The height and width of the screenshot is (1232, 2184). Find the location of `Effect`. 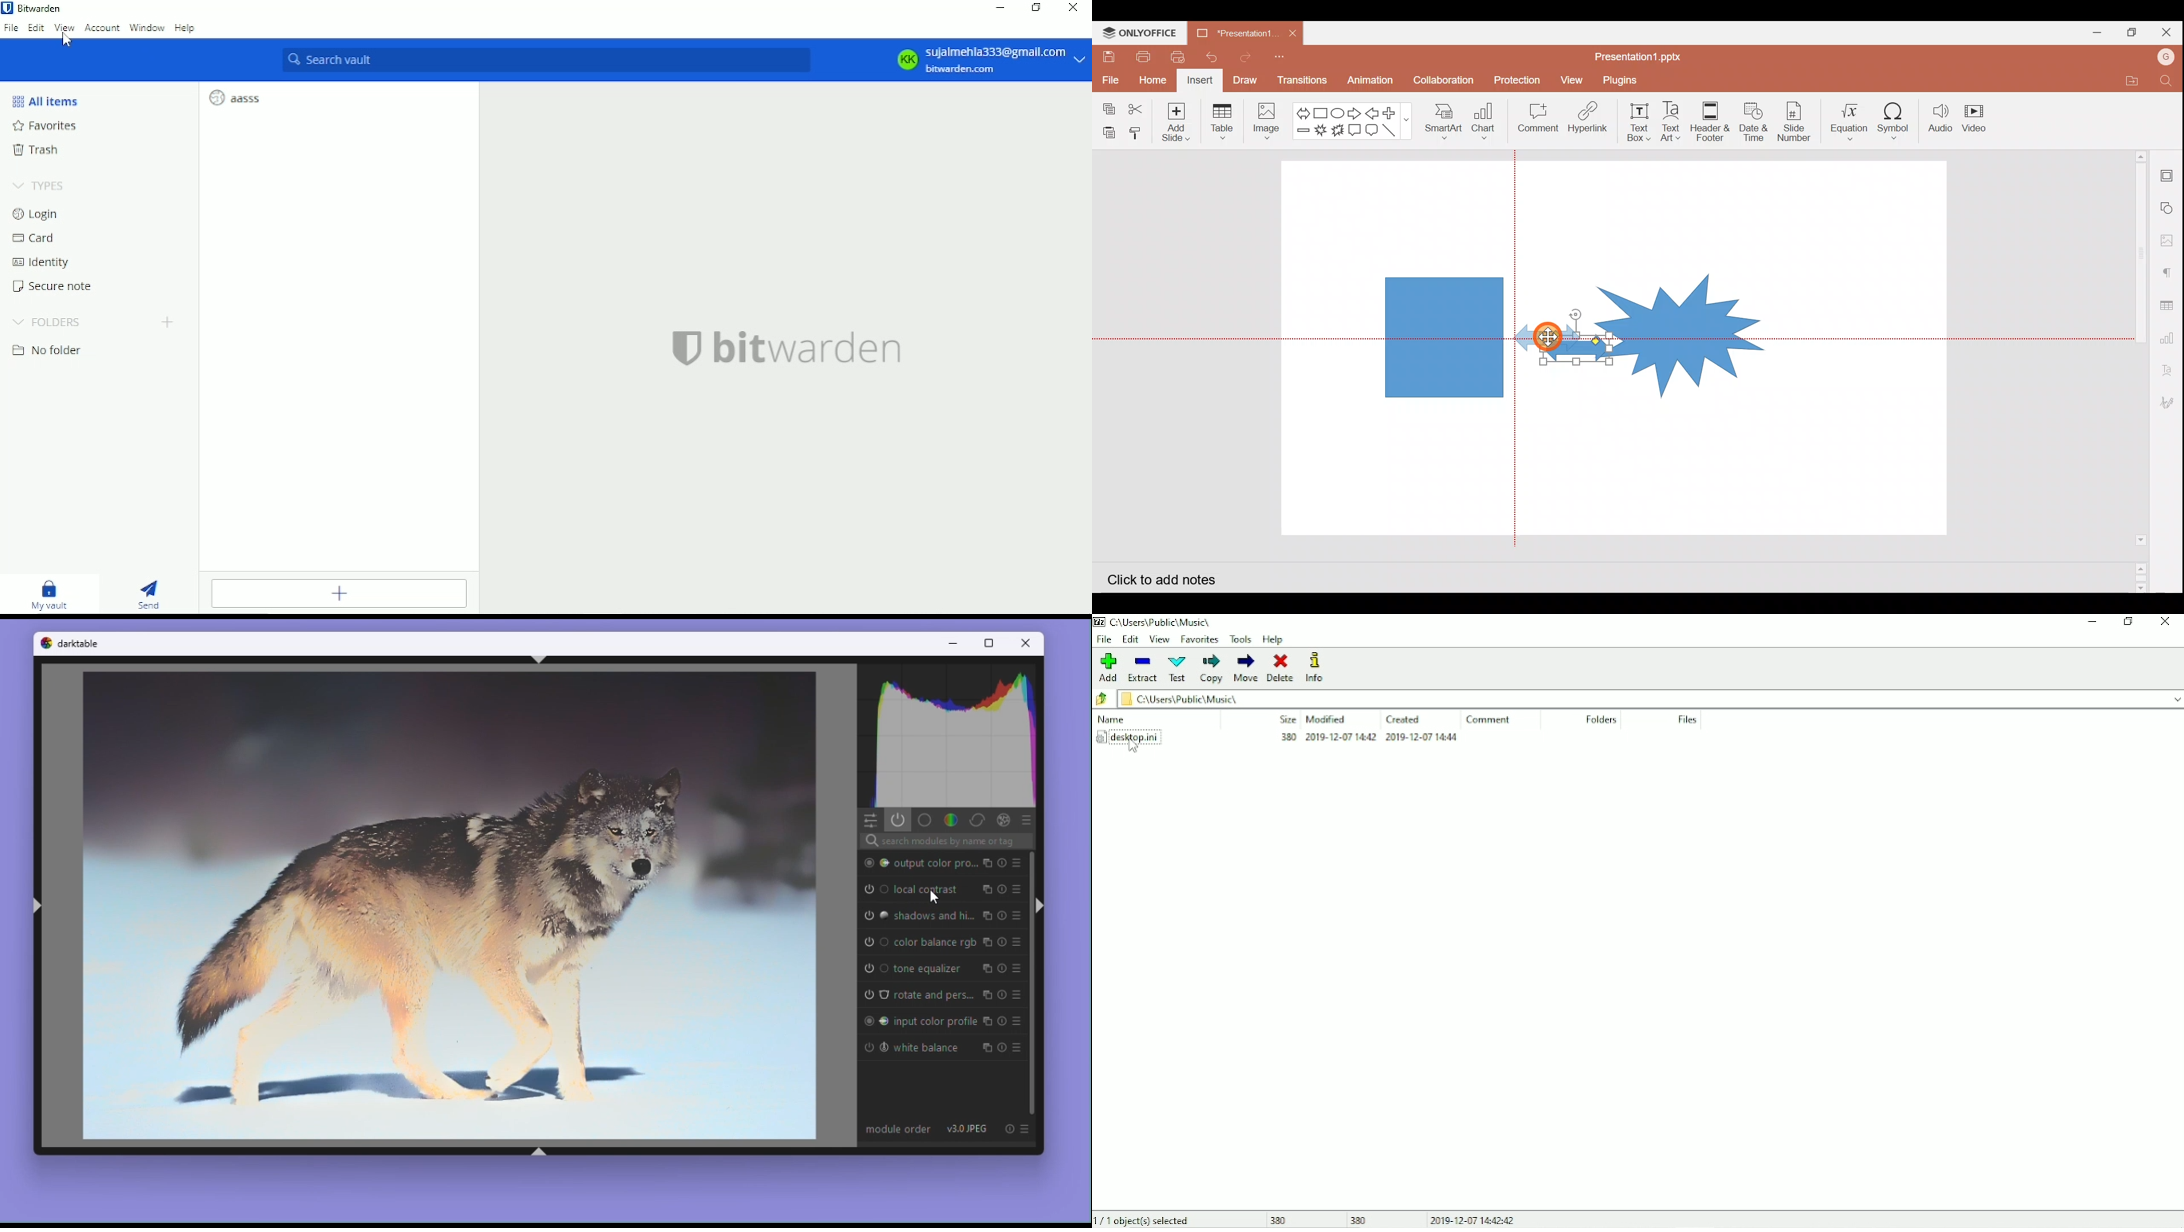

Effect is located at coordinates (1002, 819).